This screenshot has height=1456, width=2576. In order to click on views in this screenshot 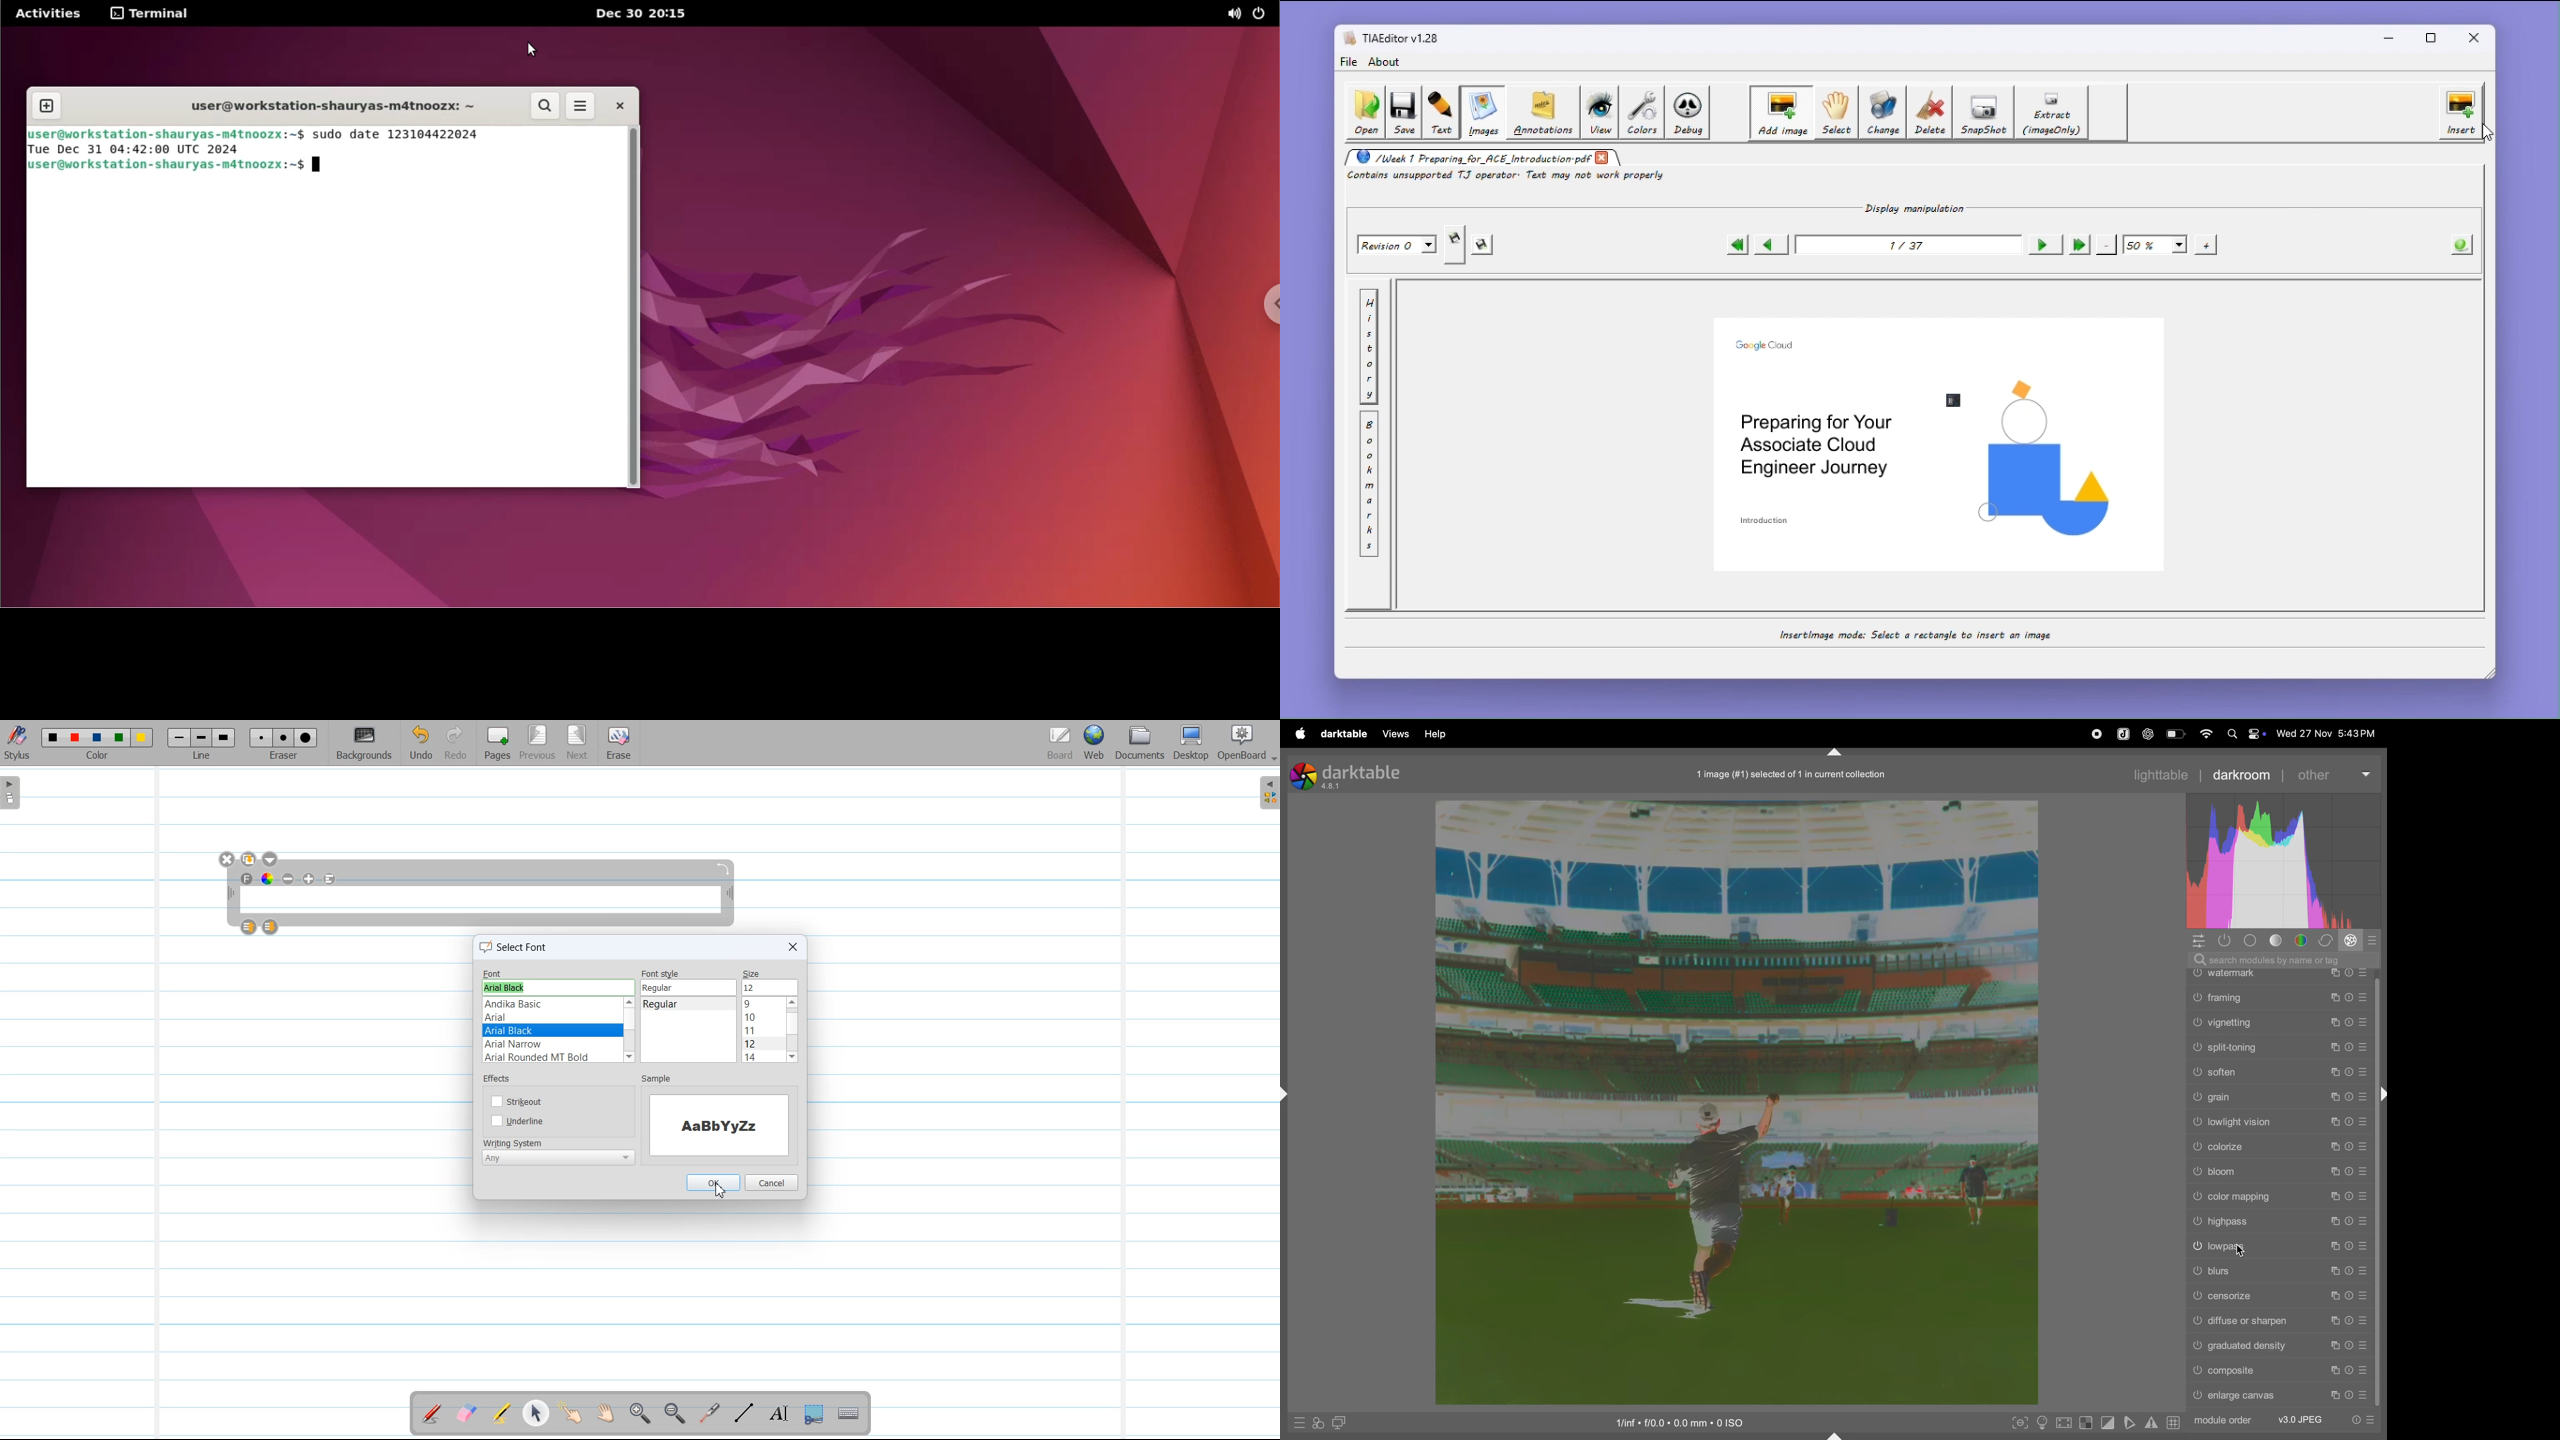, I will do `click(1391, 734)`.